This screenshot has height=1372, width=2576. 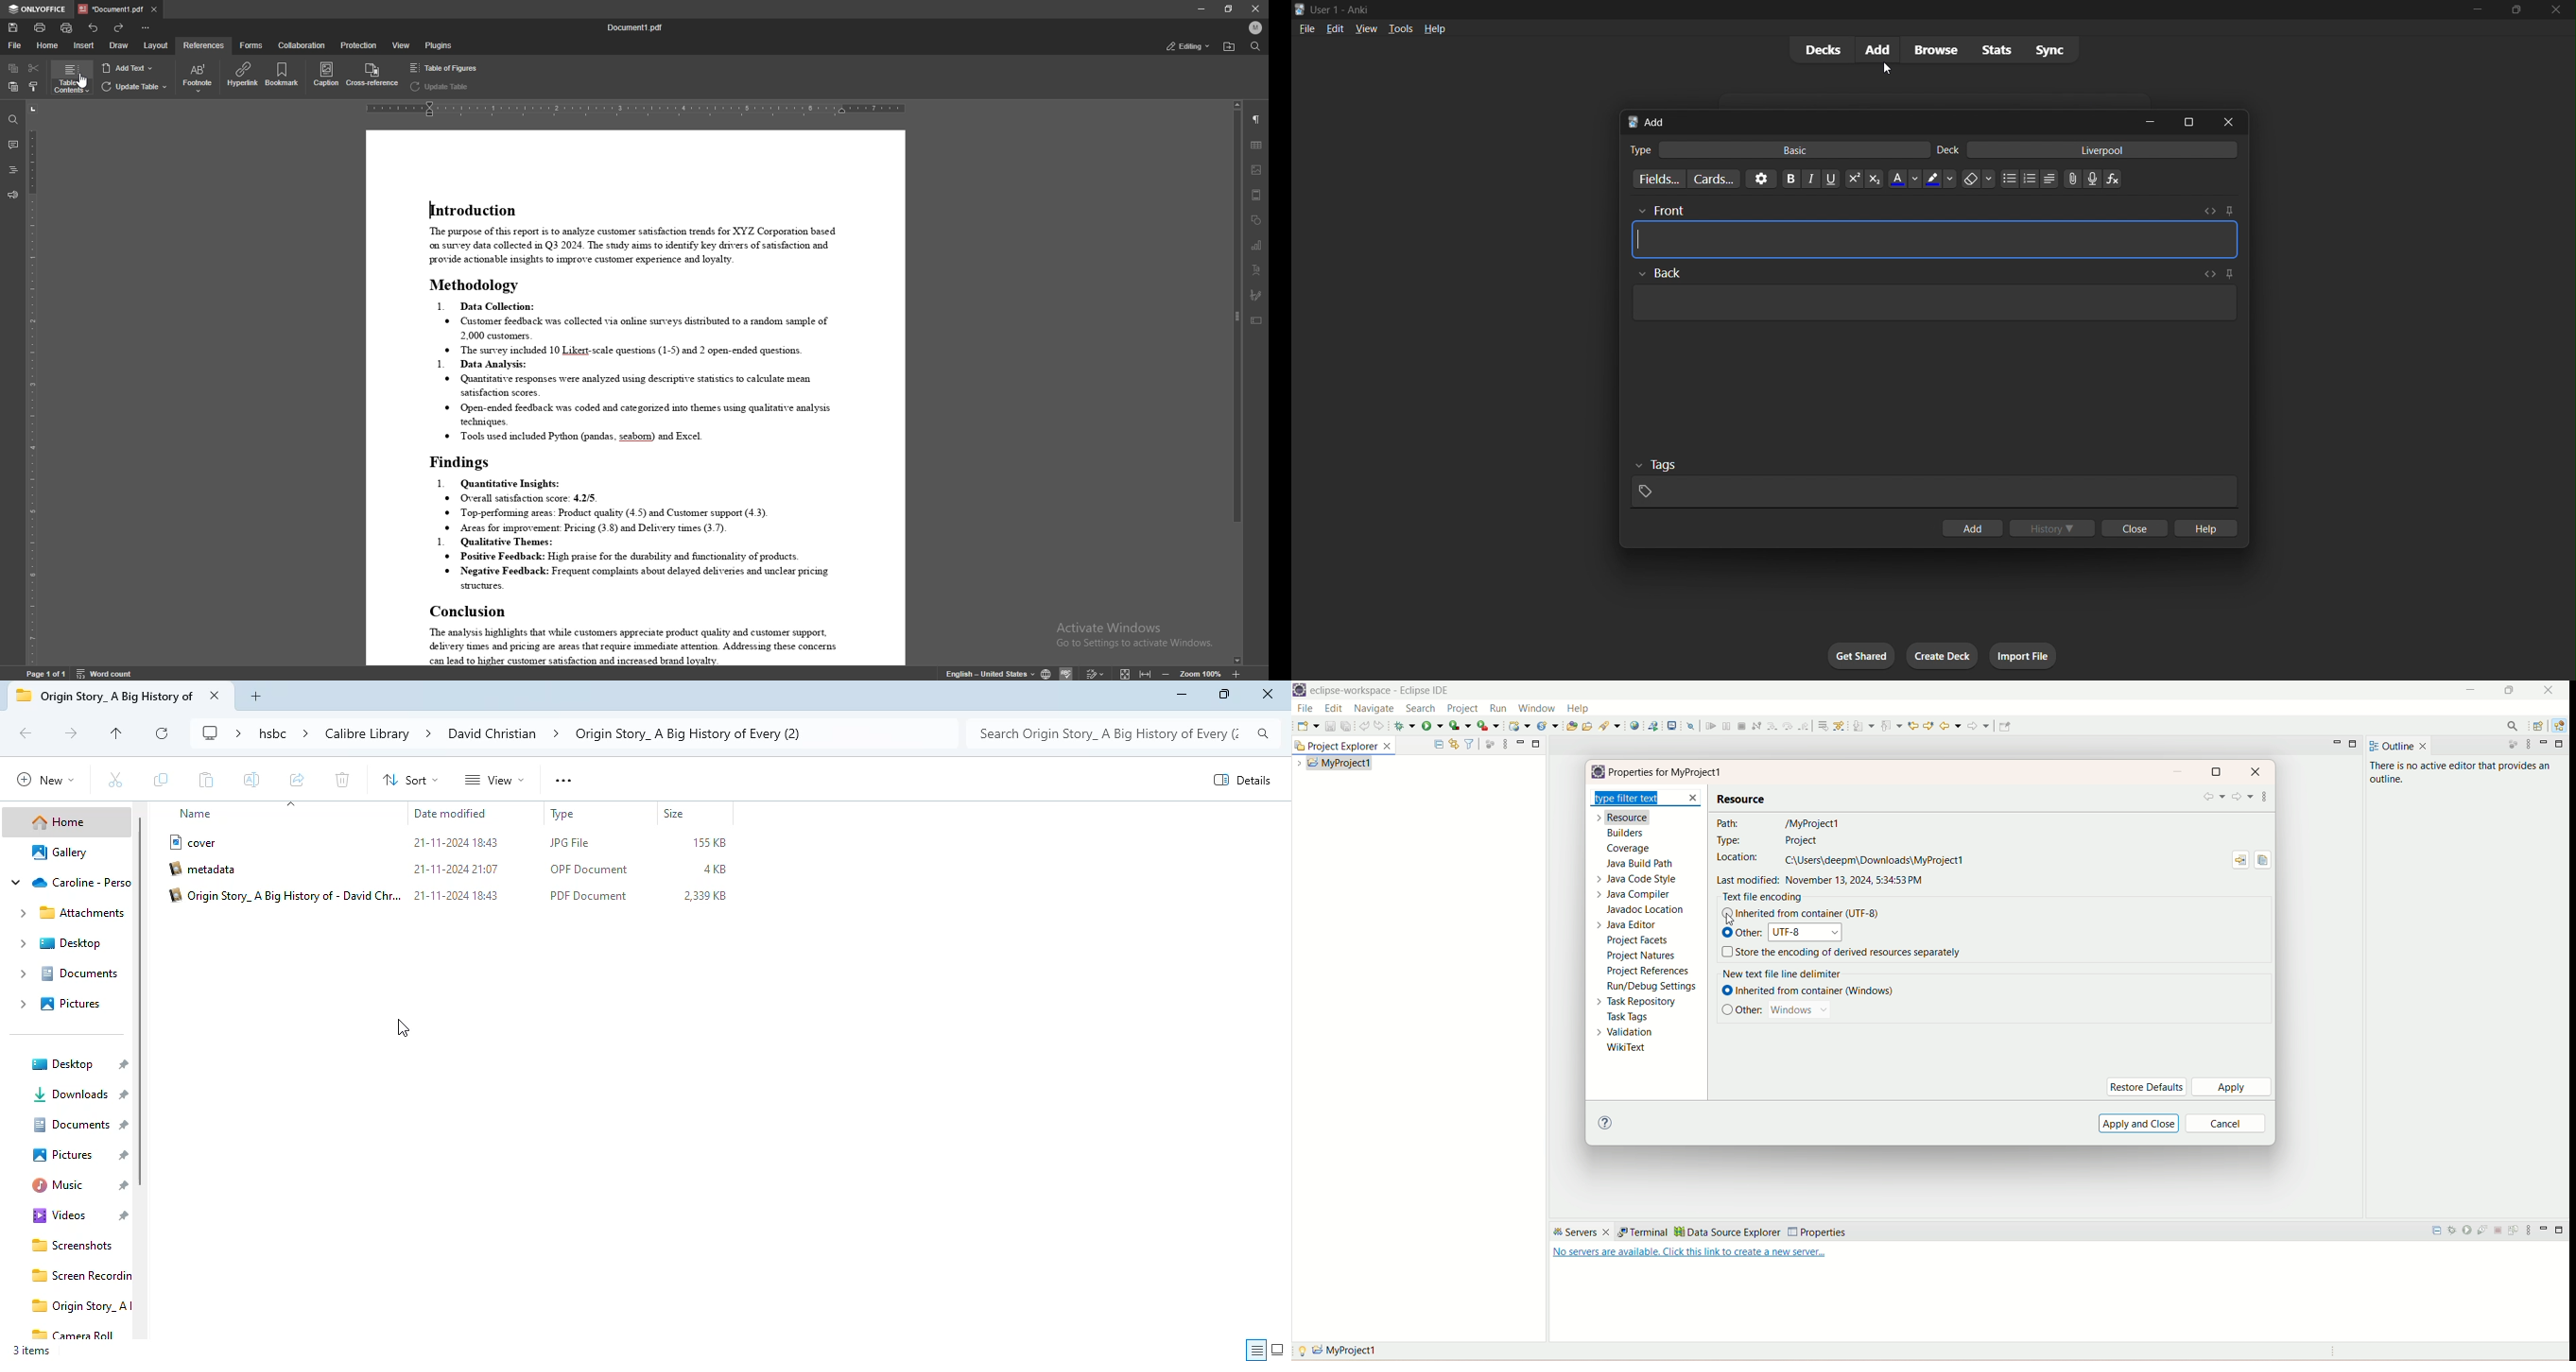 I want to click on refresh "Origin Story_A Big History of Everything(2)", so click(x=162, y=733).